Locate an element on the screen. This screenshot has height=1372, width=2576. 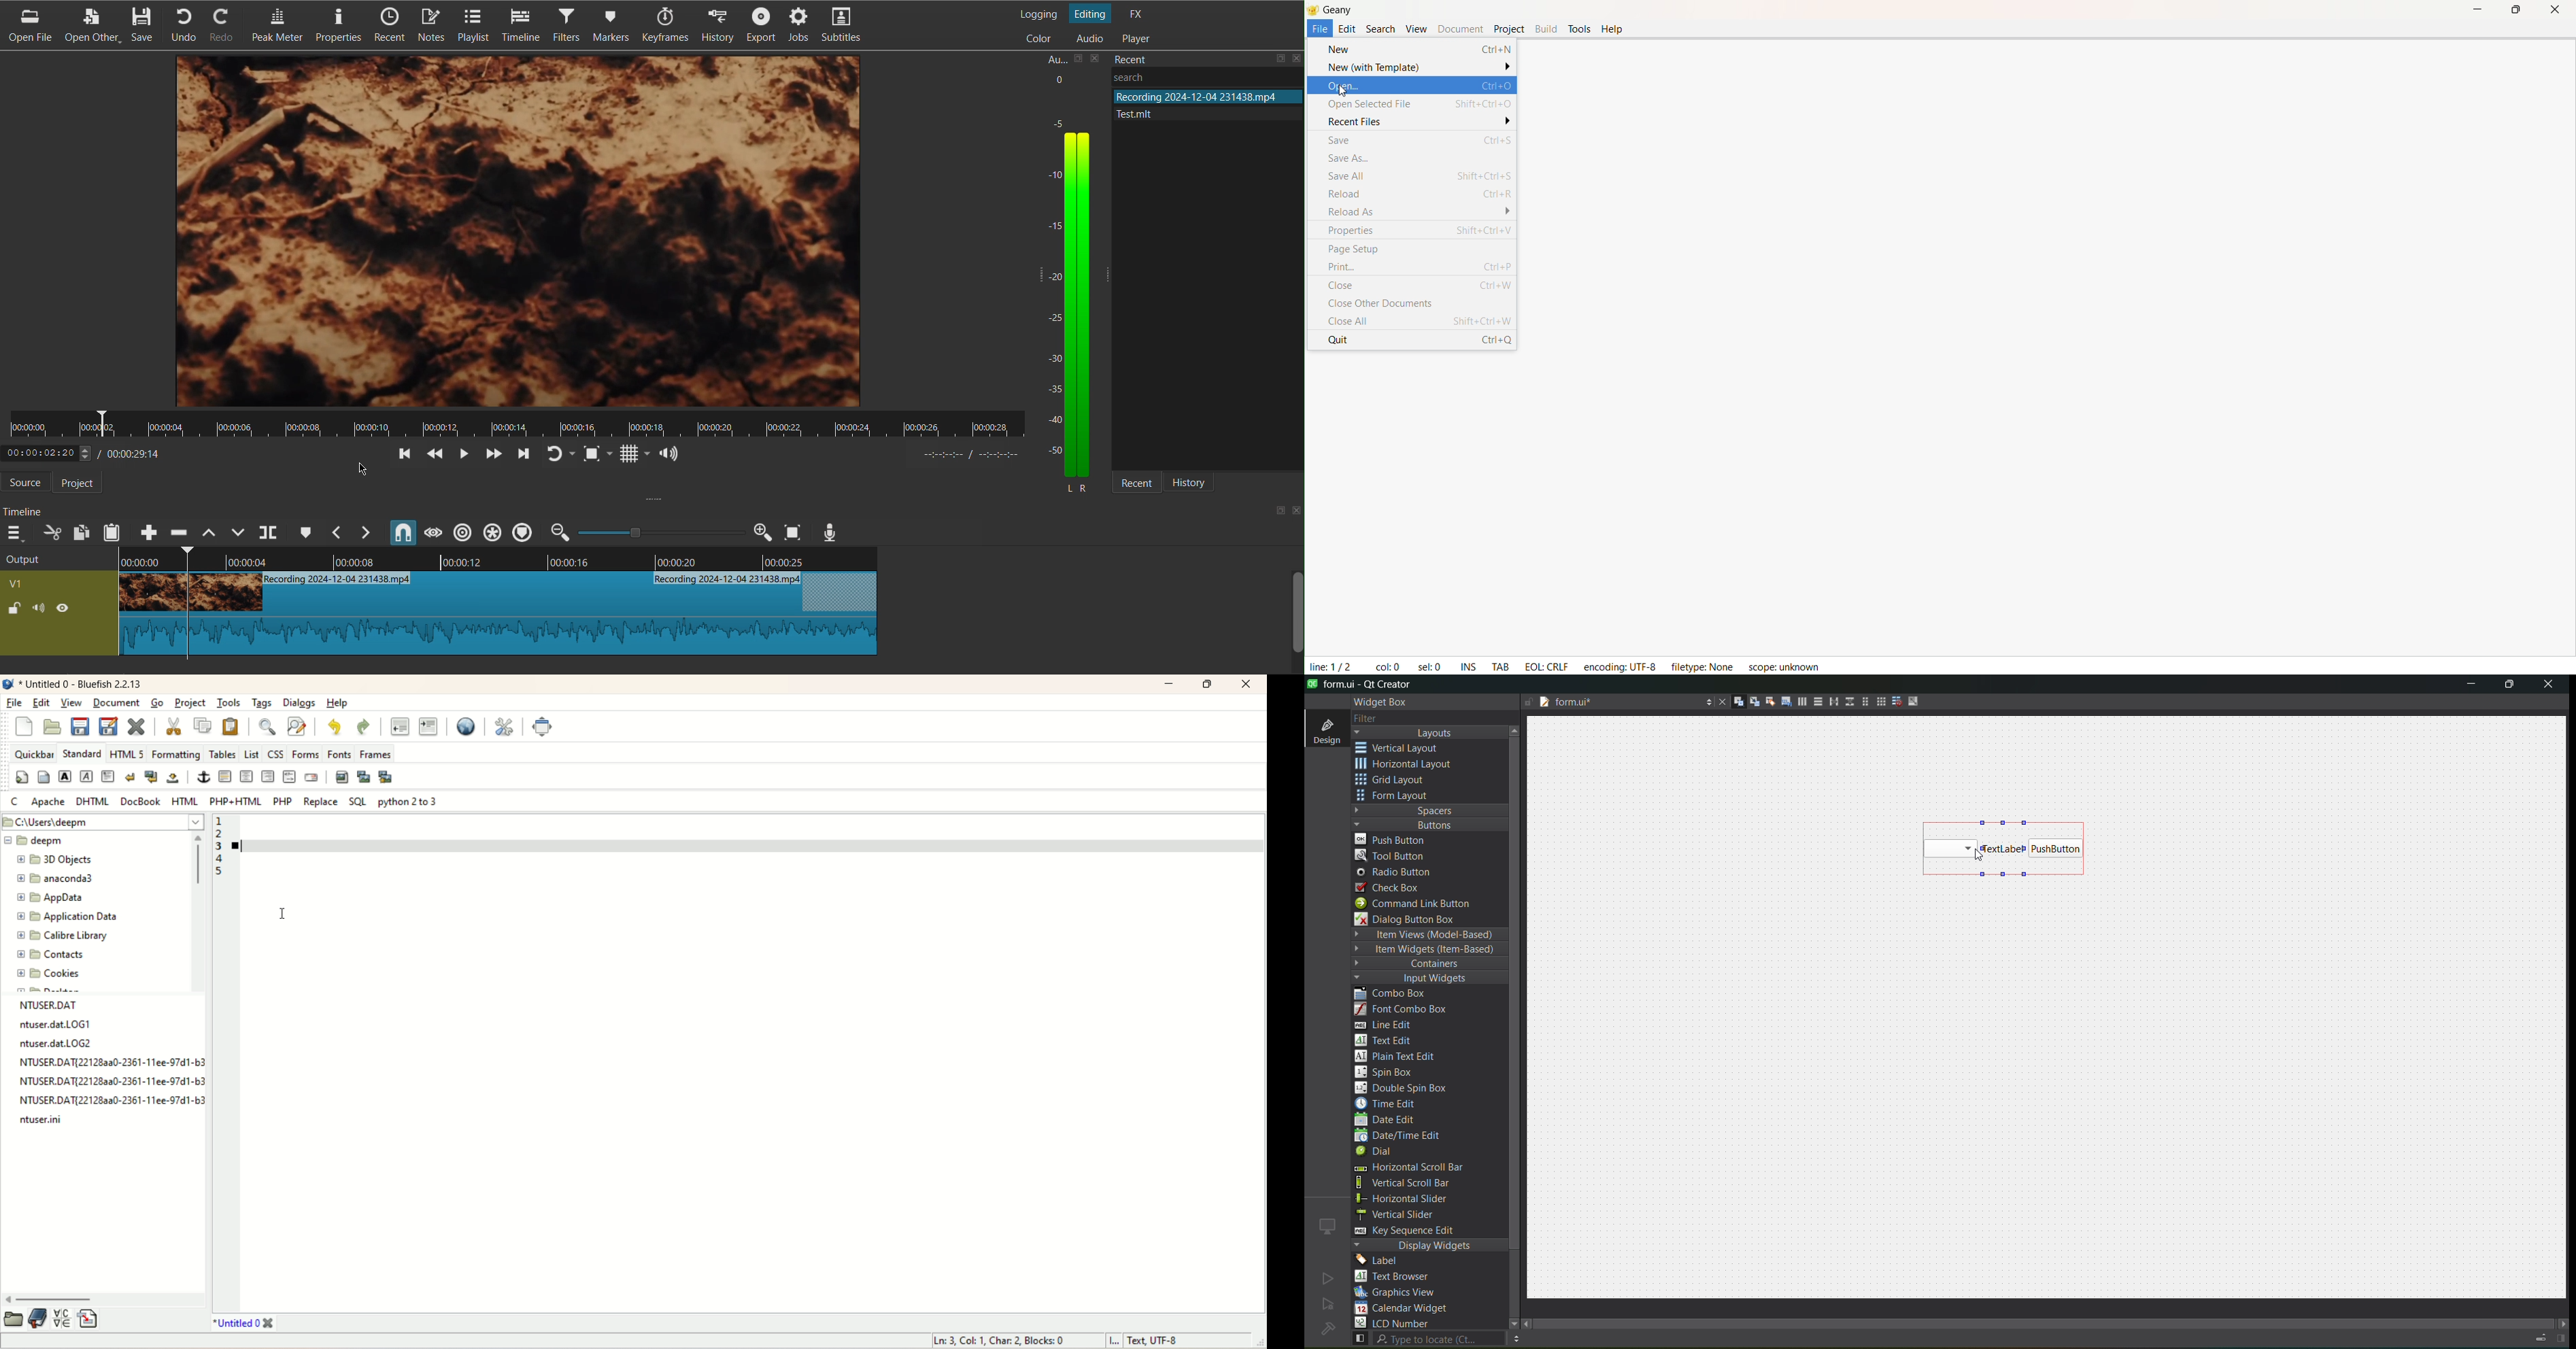
I is located at coordinates (1111, 1341).